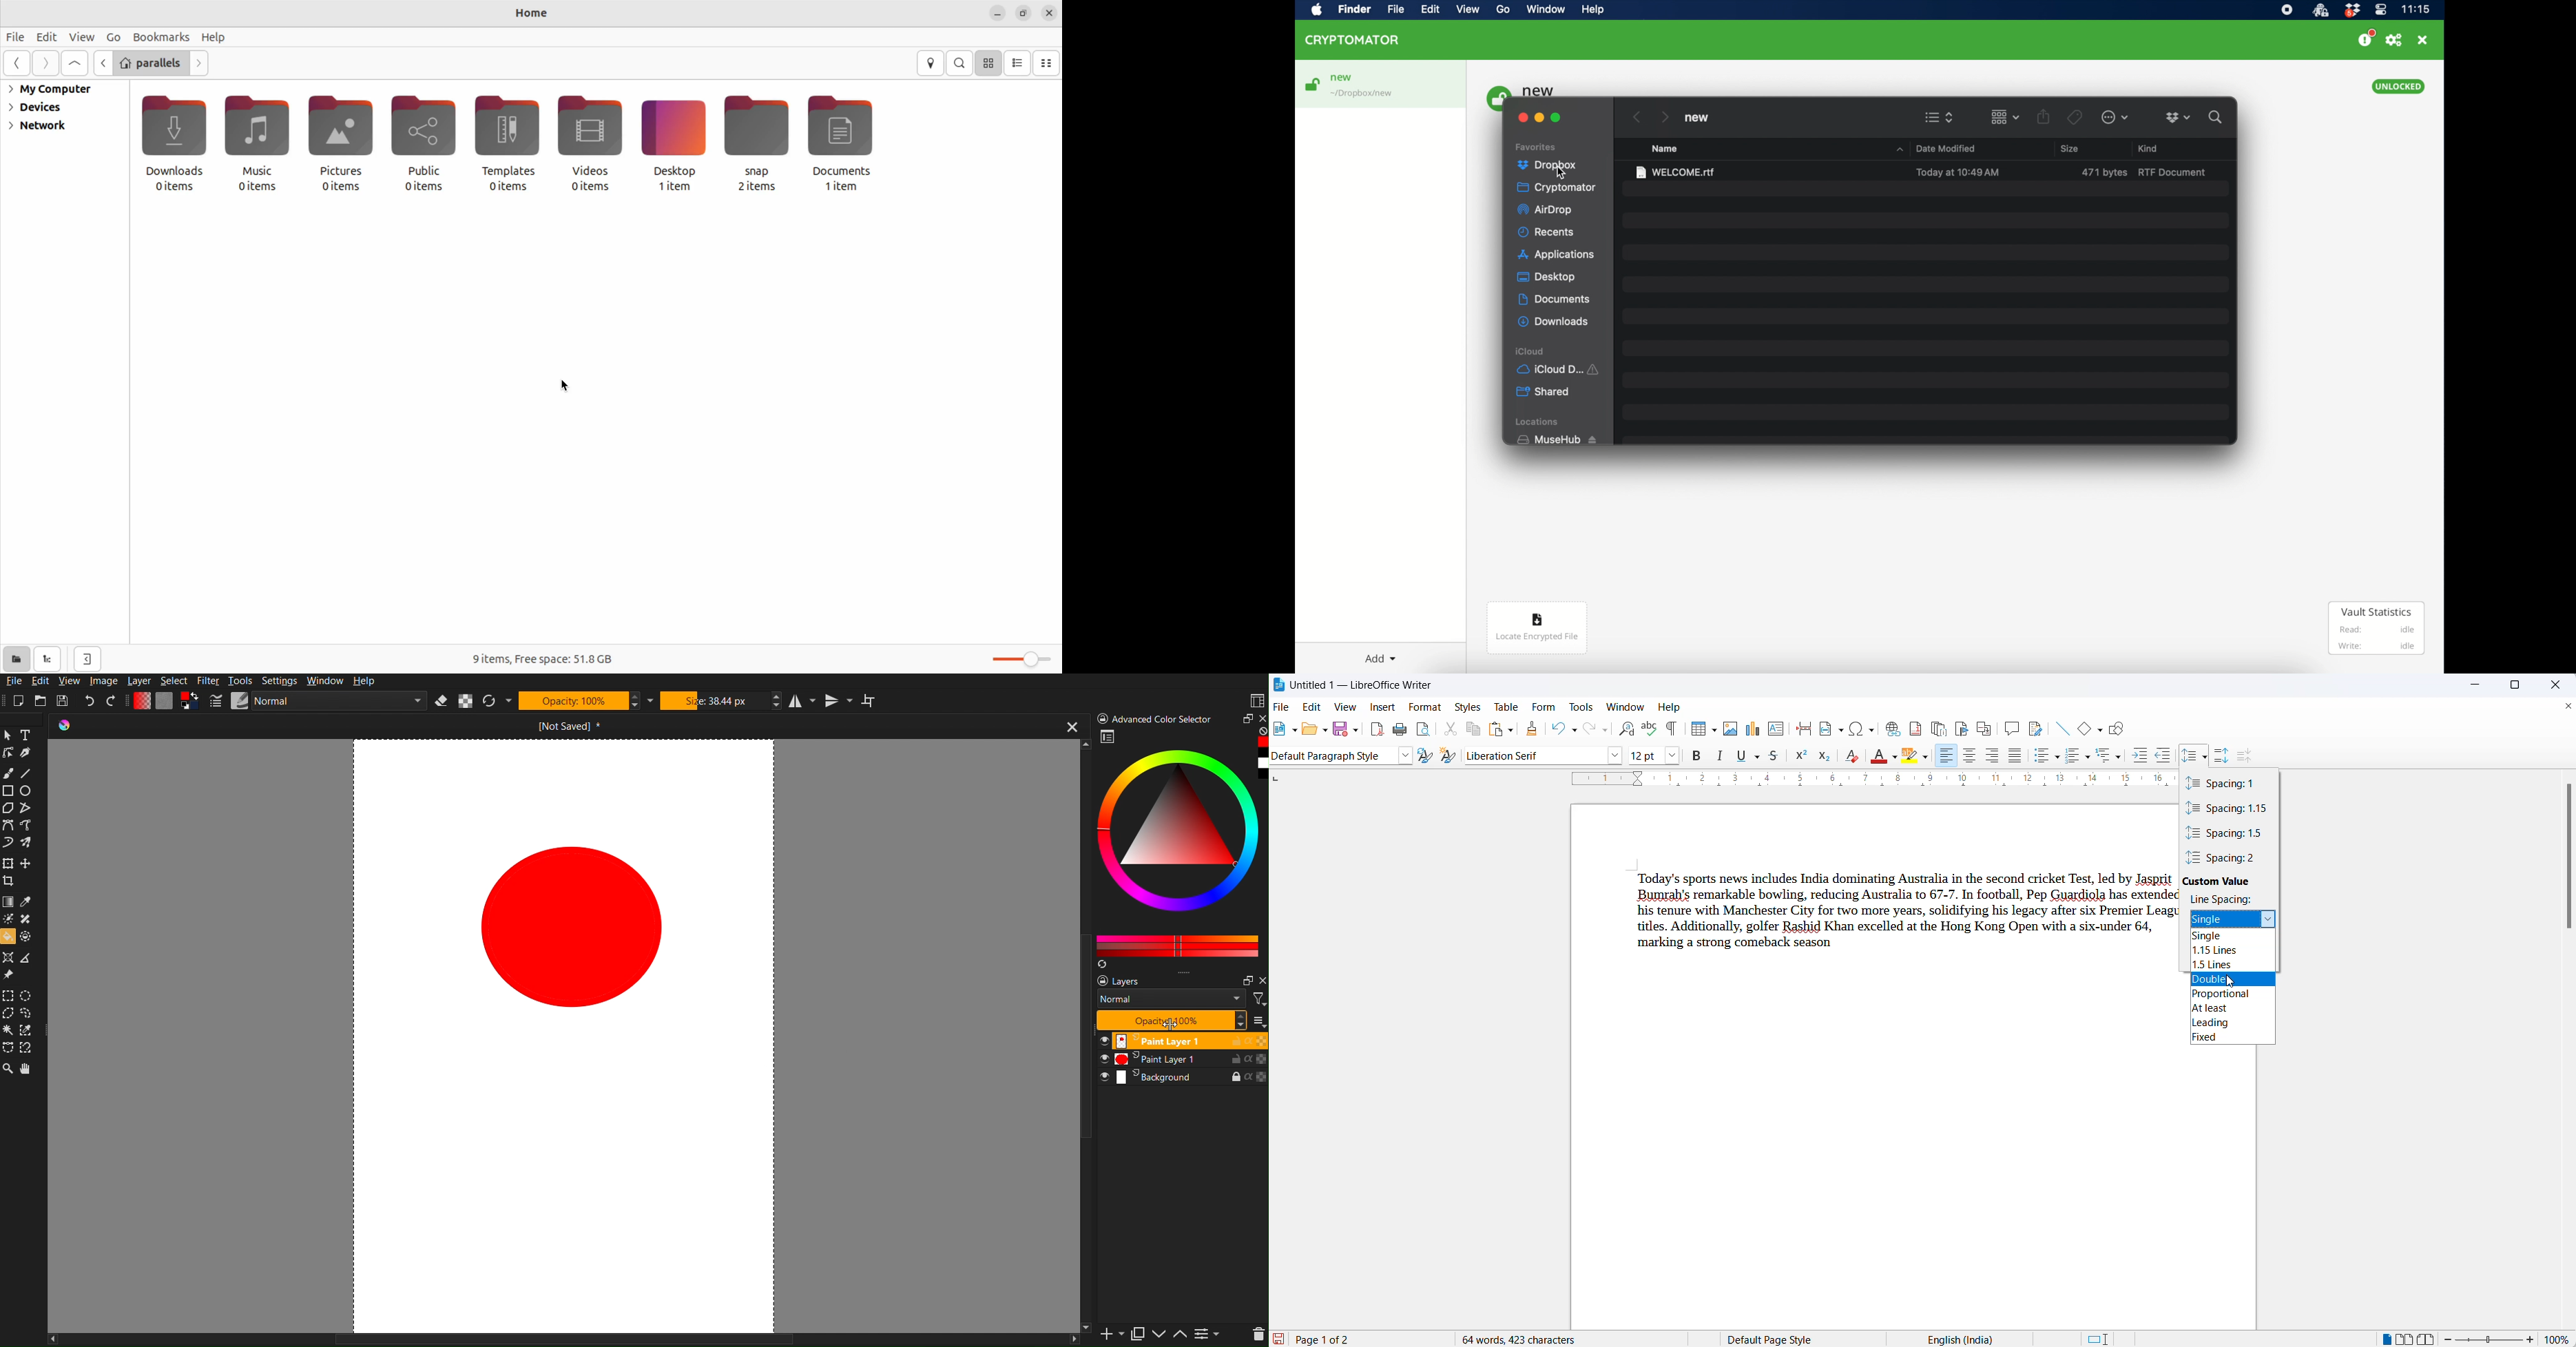 This screenshot has height=1372, width=2576. Describe the element at coordinates (840, 701) in the screenshot. I see `Vertical Mirror` at that location.